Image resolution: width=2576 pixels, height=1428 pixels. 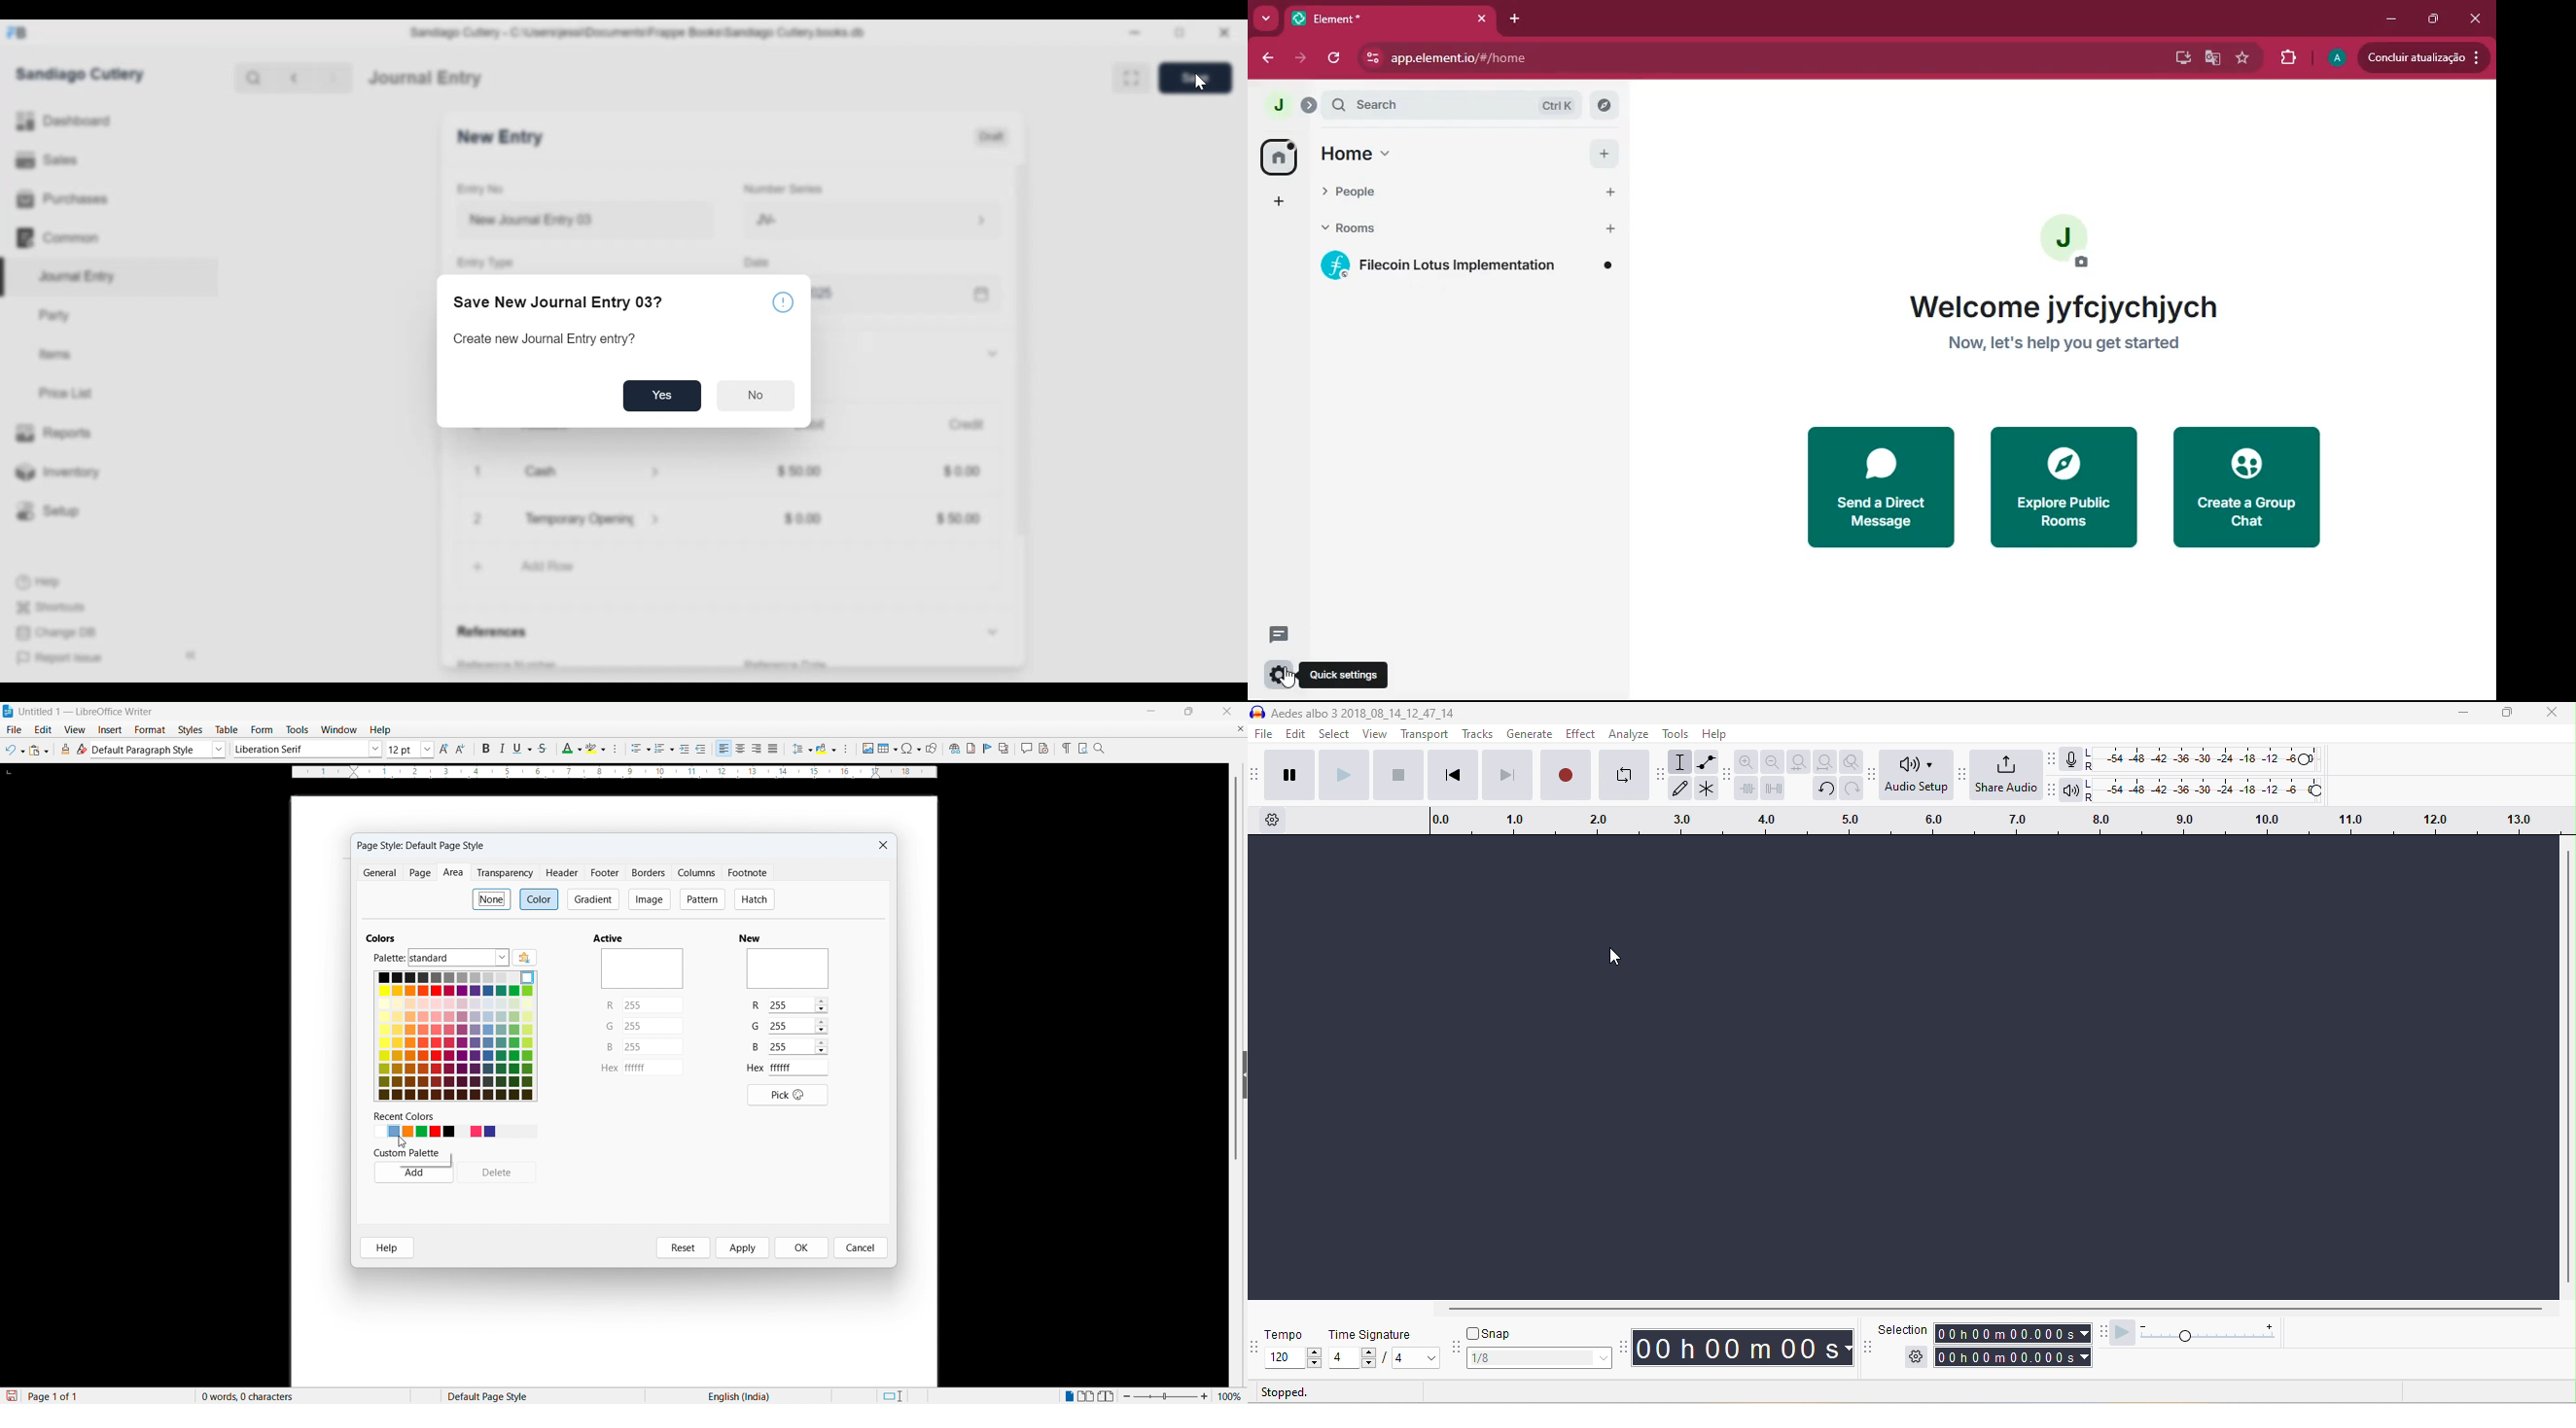 What do you see at coordinates (1777, 791) in the screenshot?
I see `silence the selection` at bounding box center [1777, 791].